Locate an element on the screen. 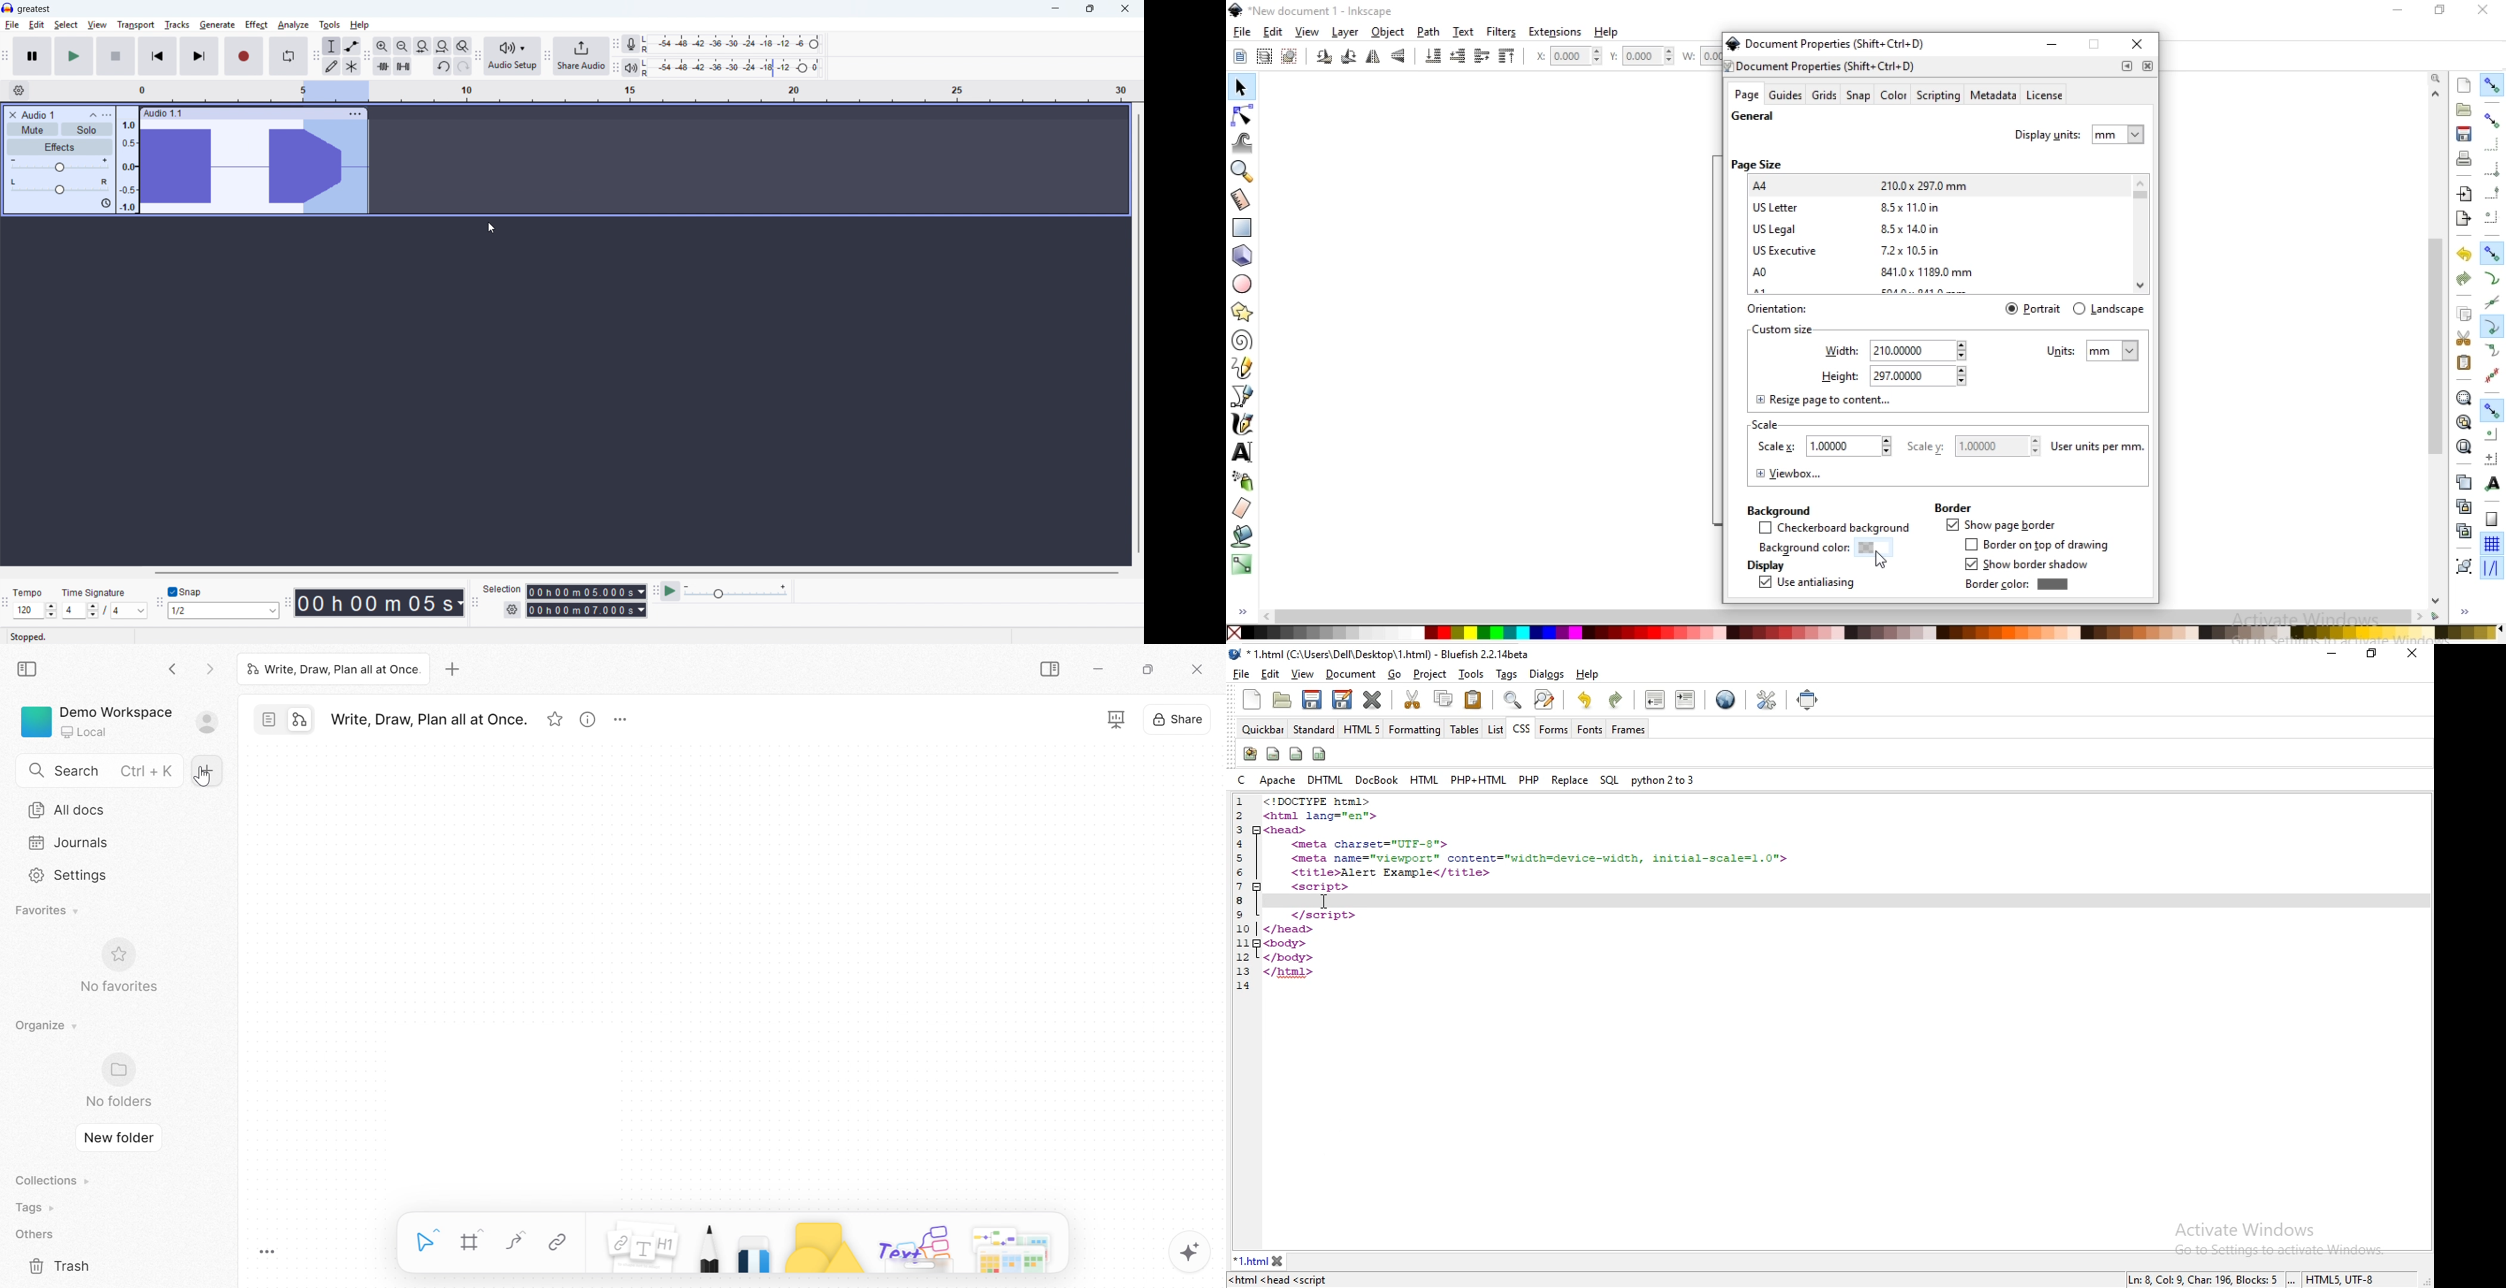  Audio setup  is located at coordinates (513, 57).